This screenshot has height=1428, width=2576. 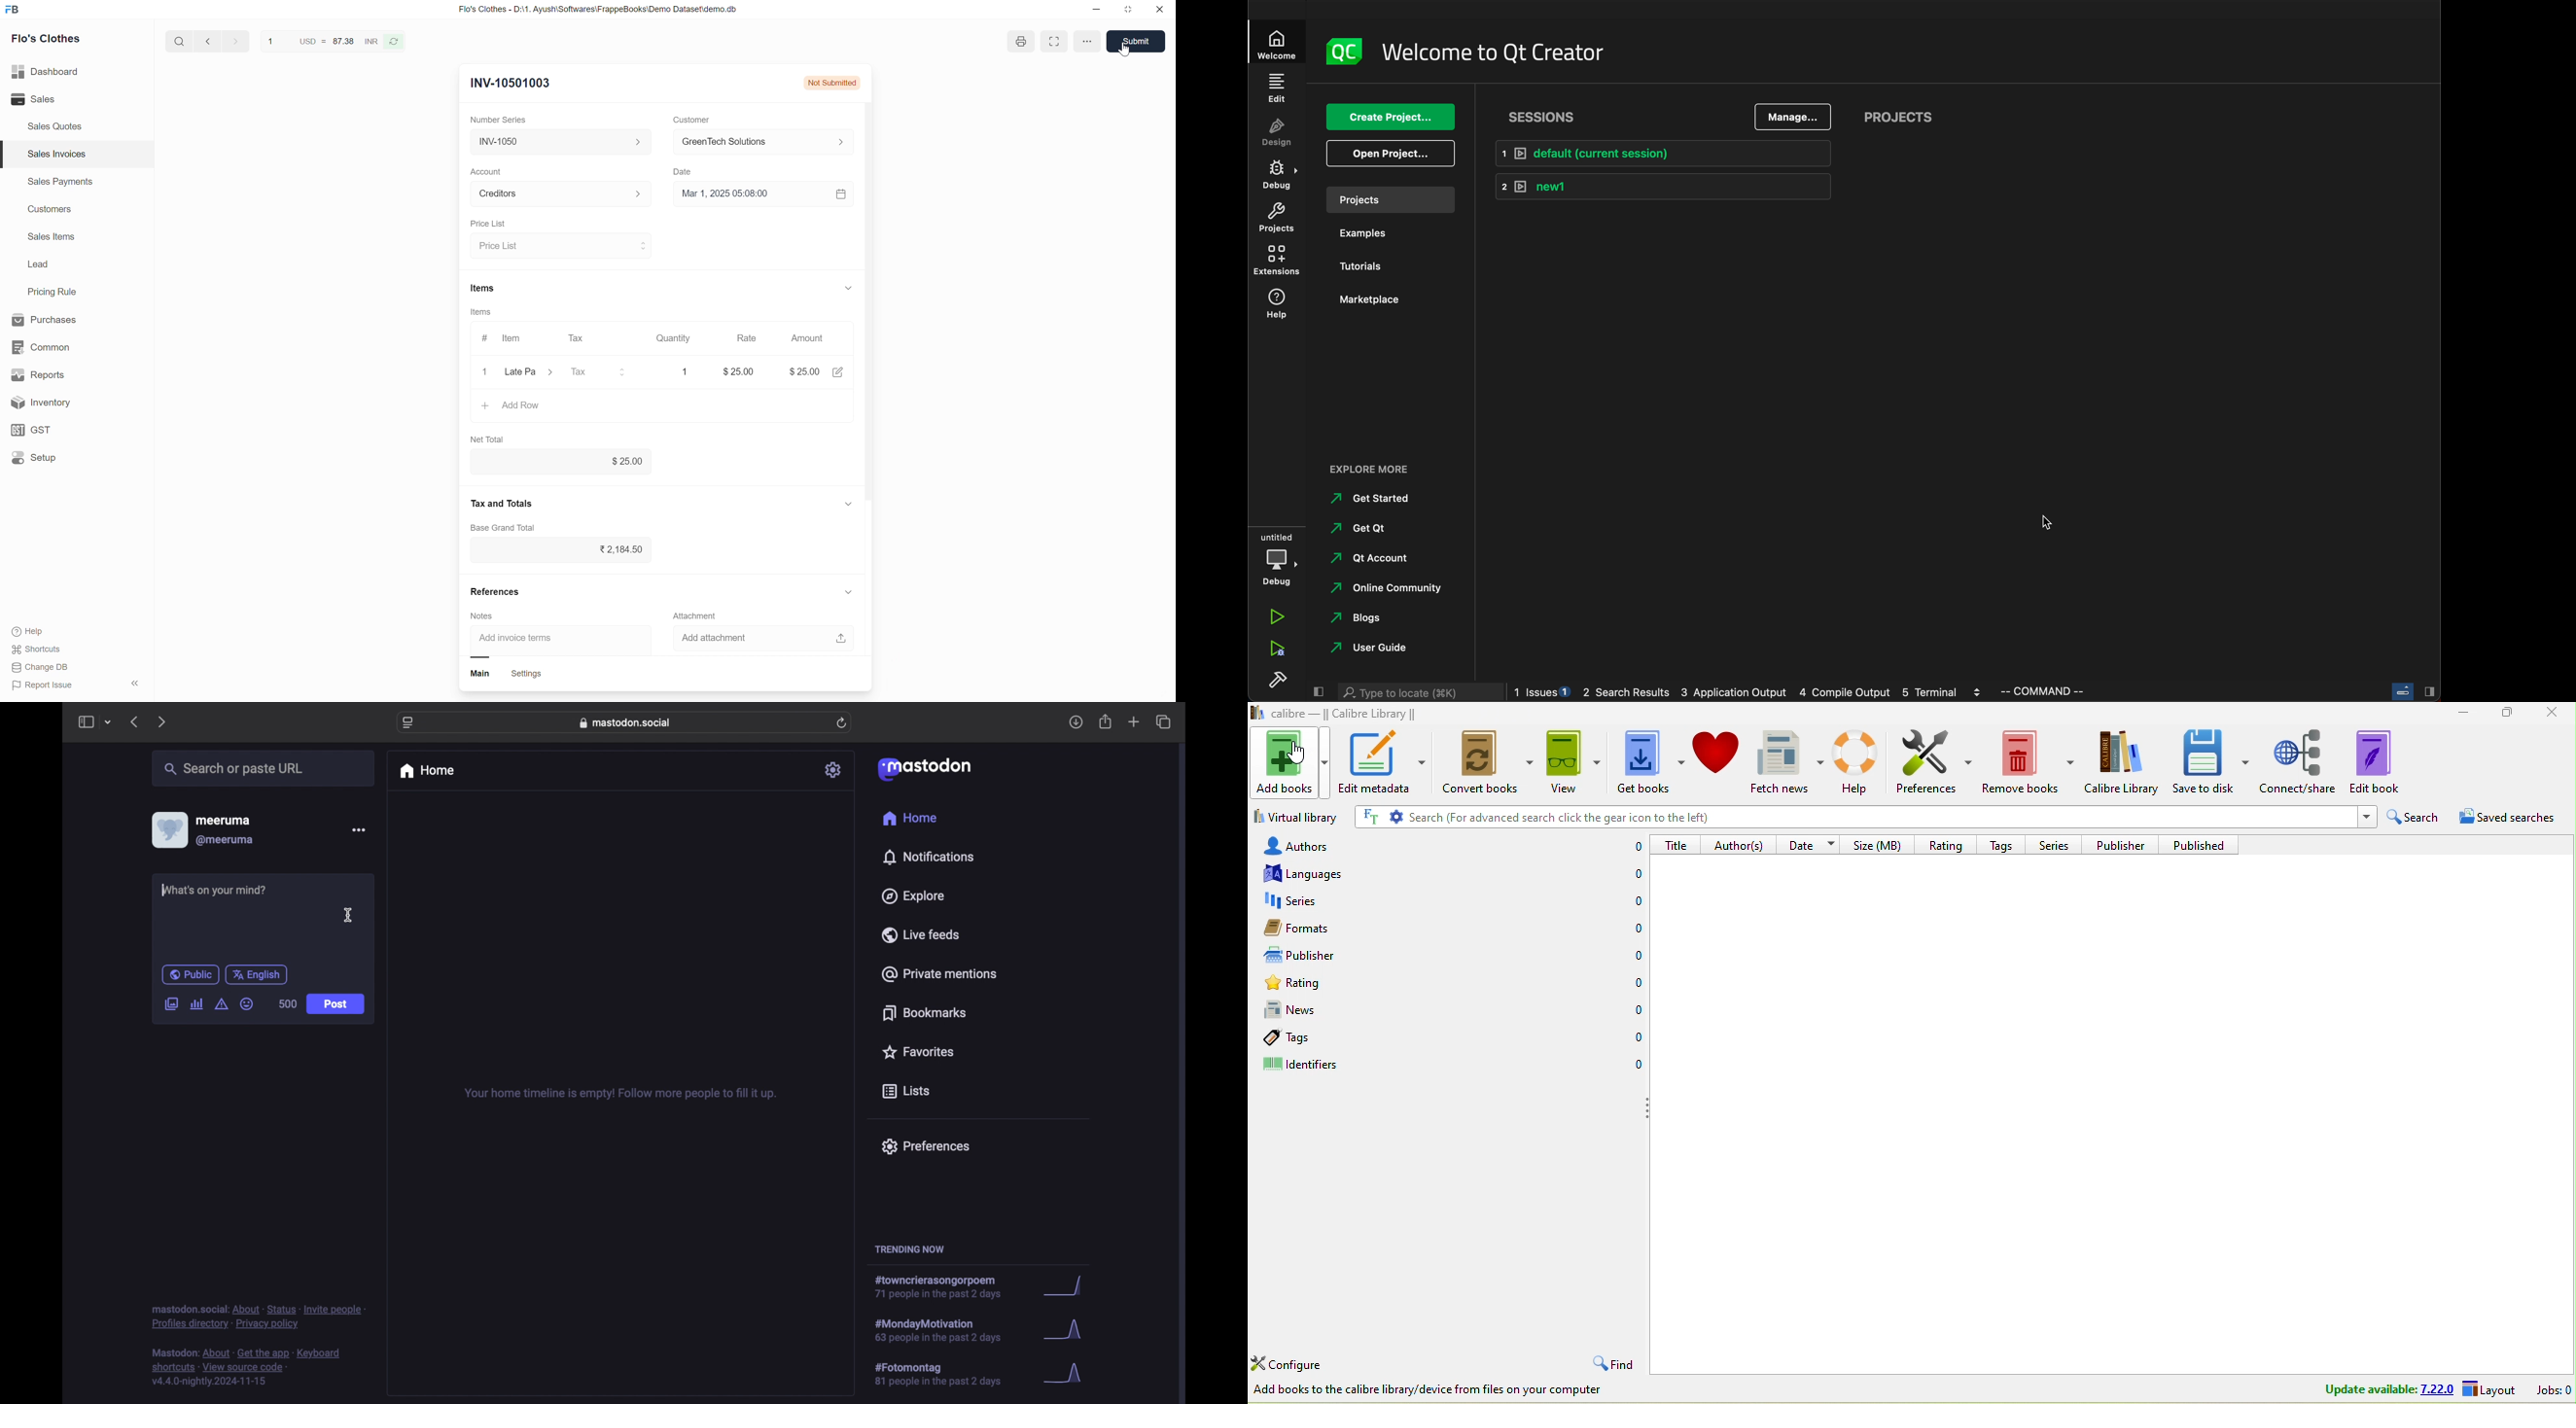 What do you see at coordinates (1340, 847) in the screenshot?
I see `authors` at bounding box center [1340, 847].